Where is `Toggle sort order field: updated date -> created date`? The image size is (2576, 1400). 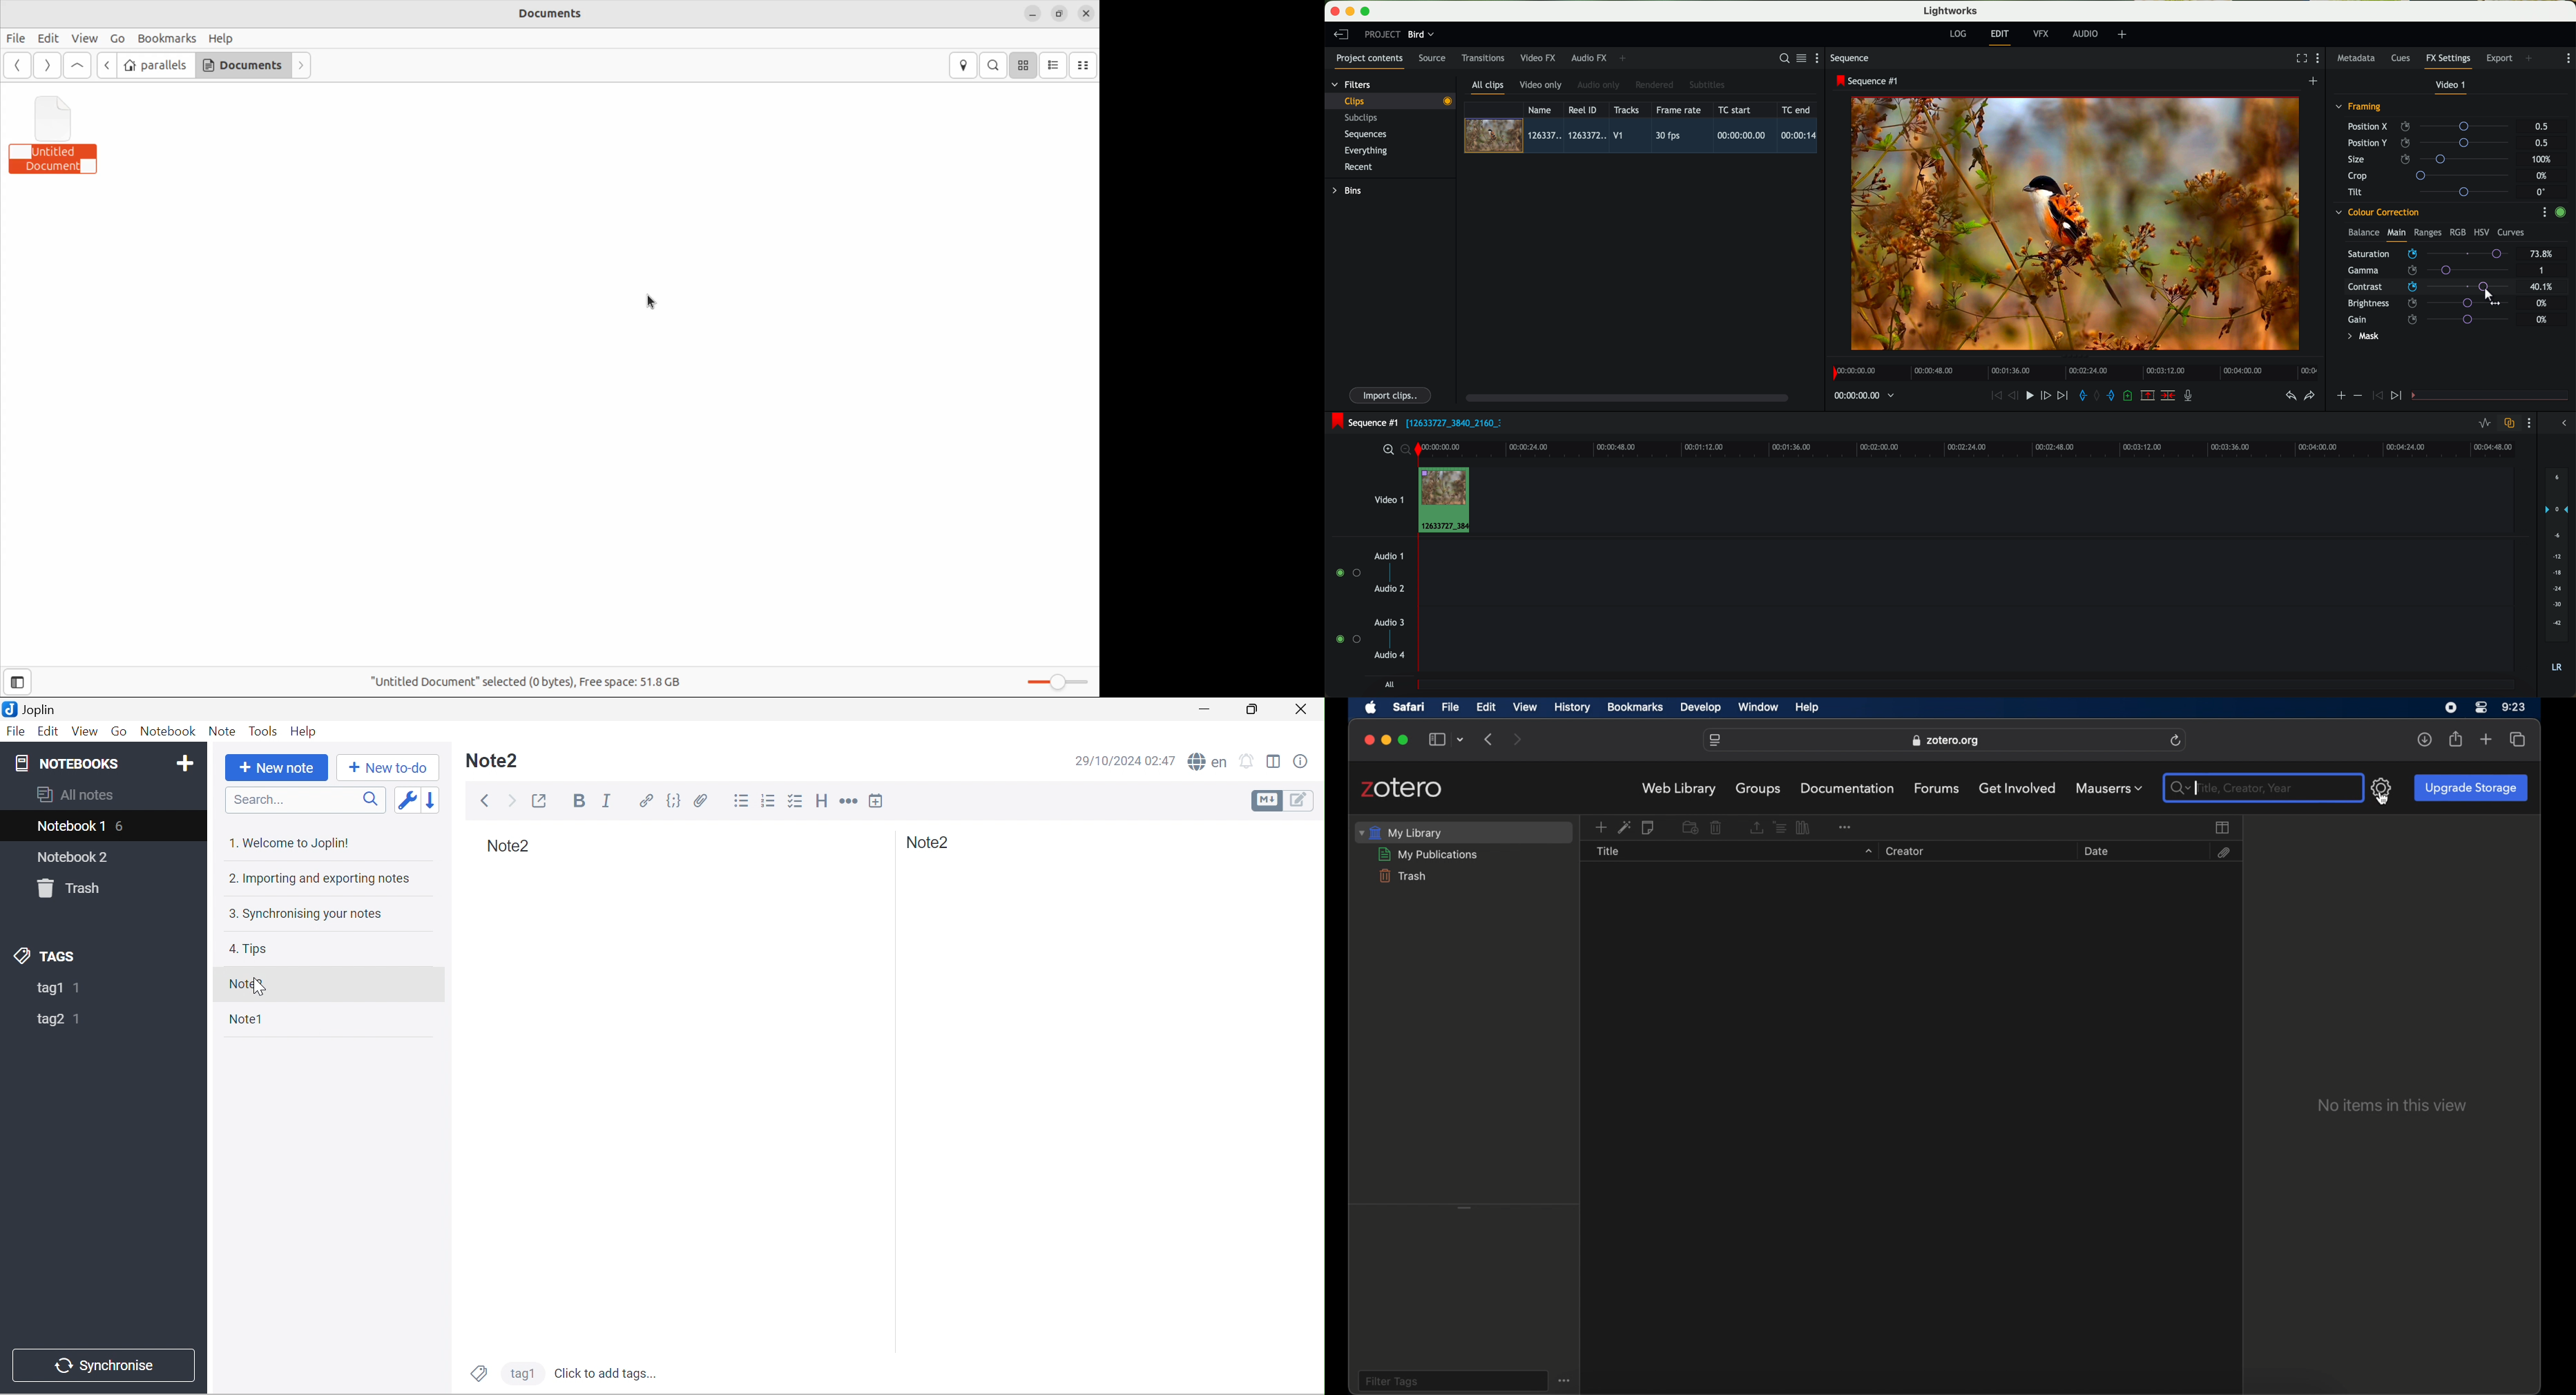
Toggle sort order field: updated date -> created date is located at coordinates (407, 800).